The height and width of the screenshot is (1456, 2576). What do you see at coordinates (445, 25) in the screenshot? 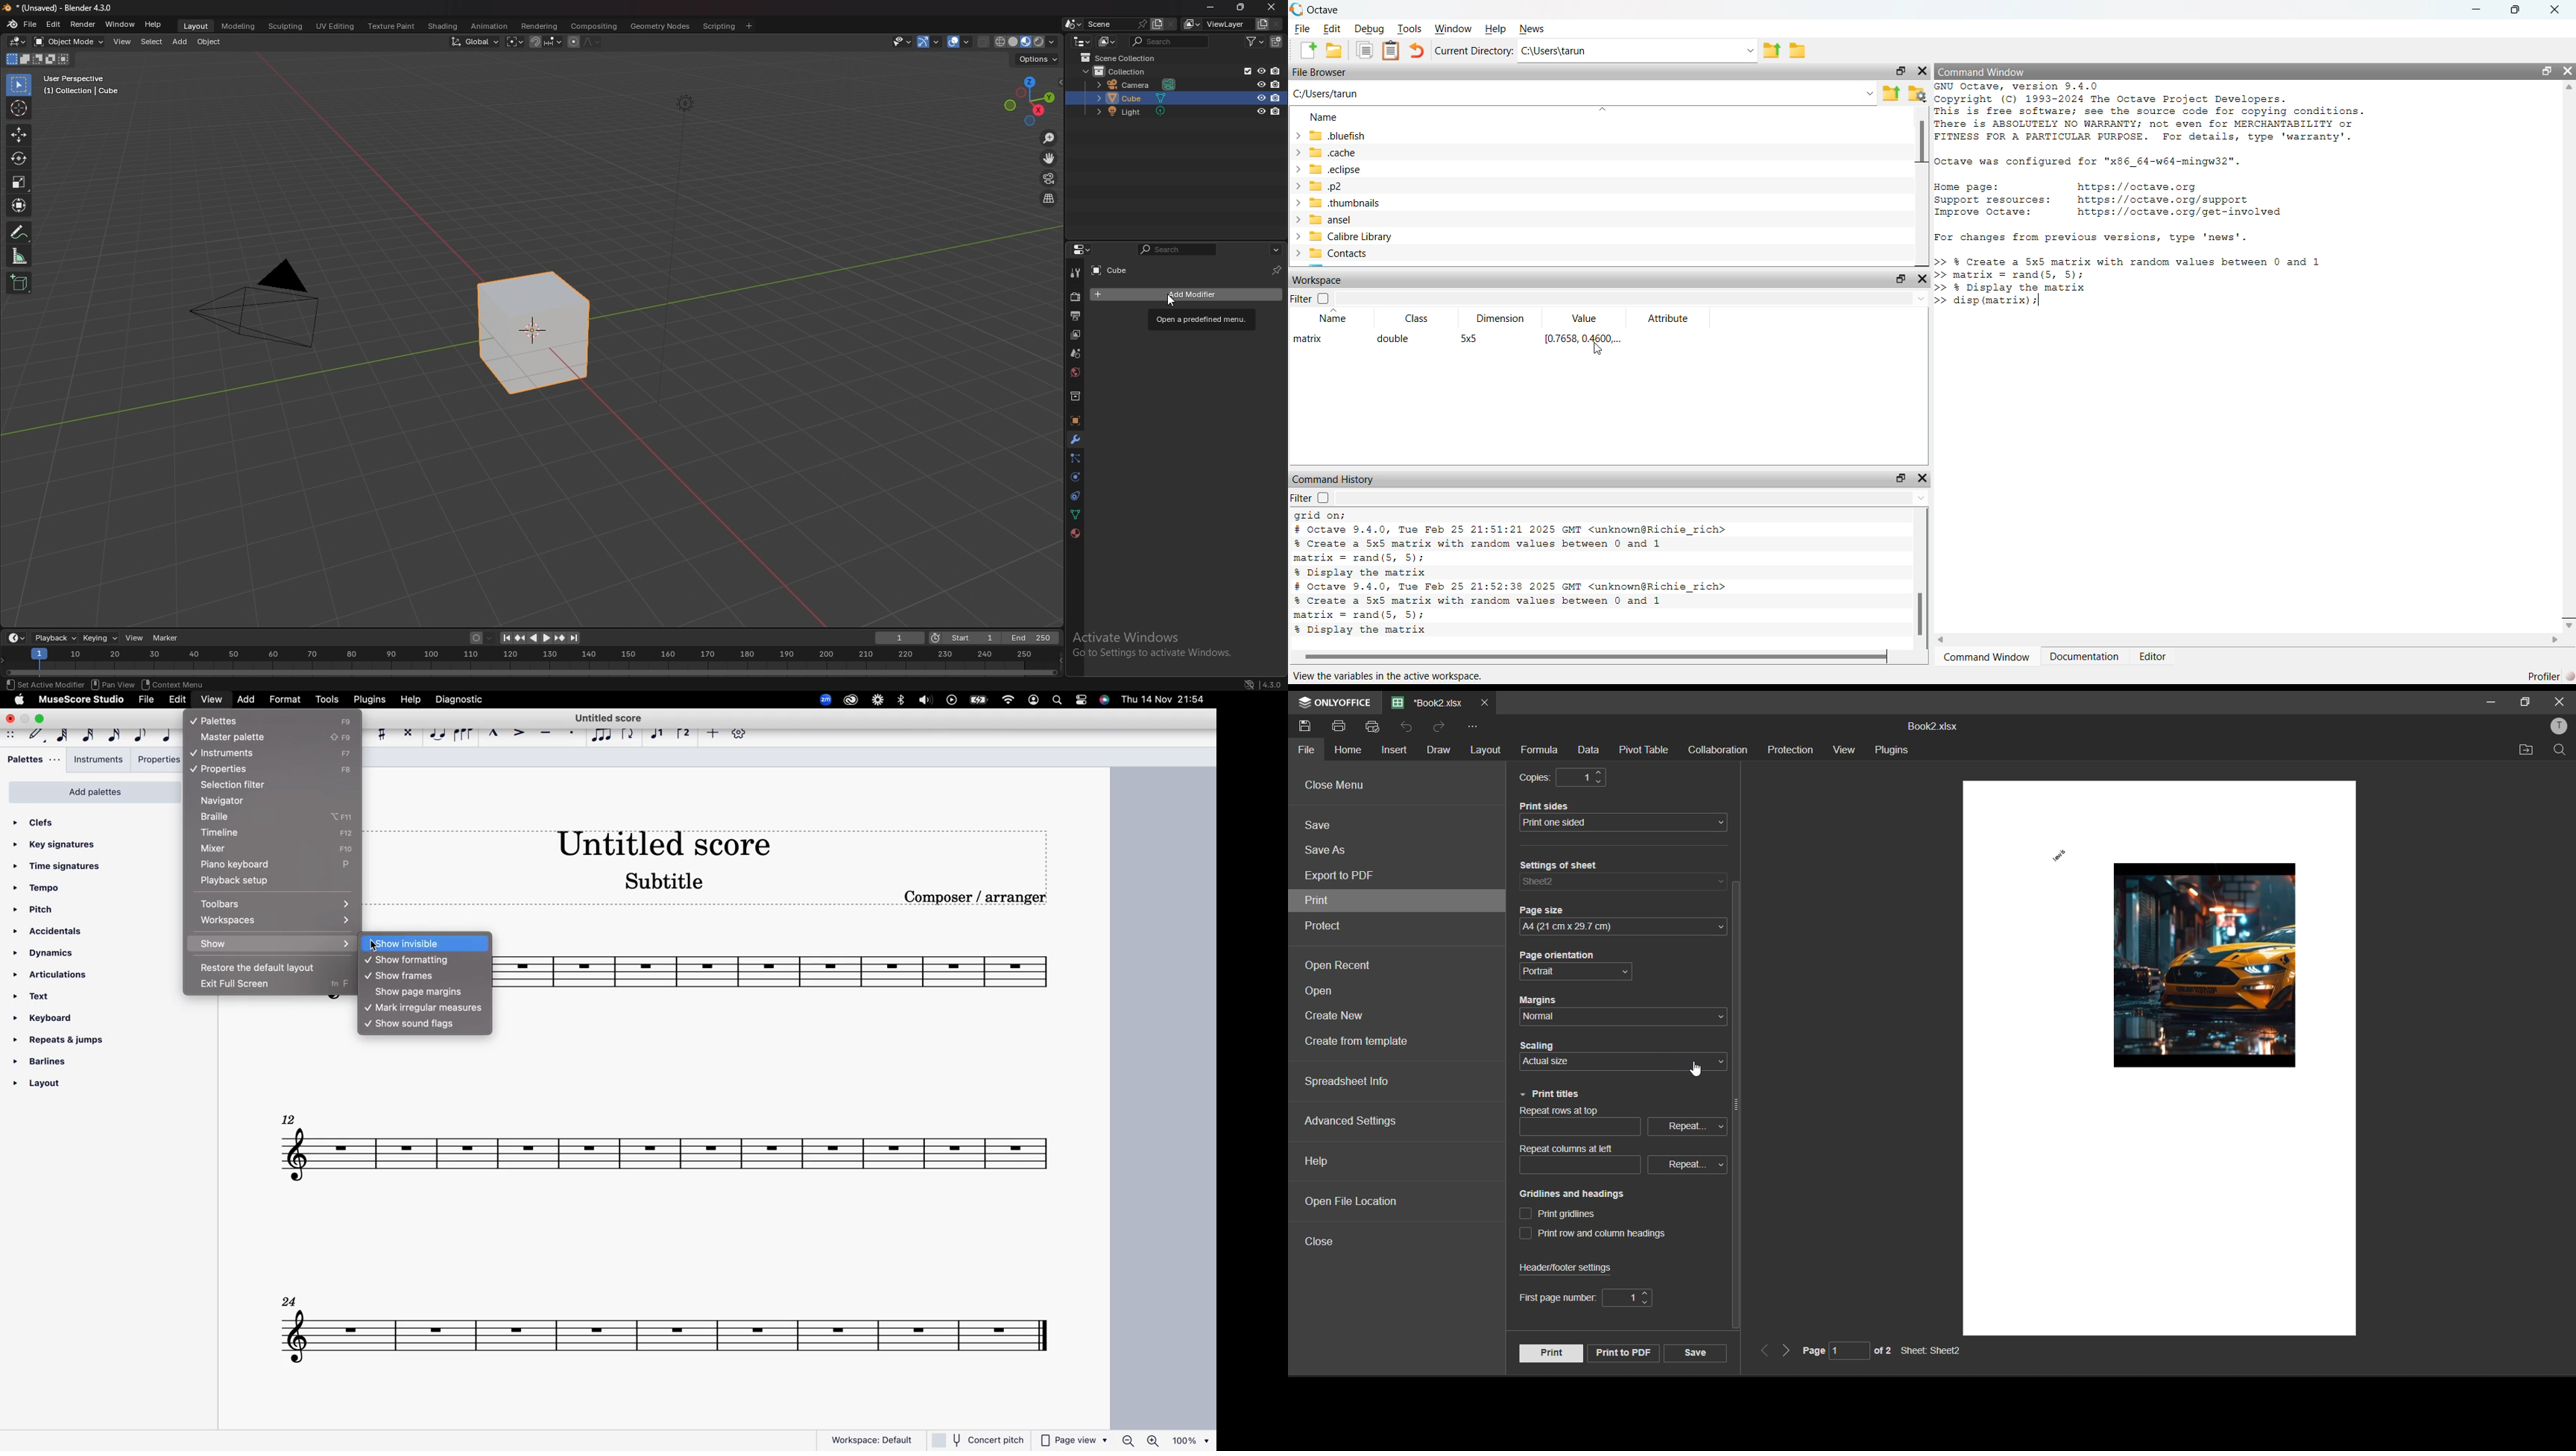
I see `shading` at bounding box center [445, 25].